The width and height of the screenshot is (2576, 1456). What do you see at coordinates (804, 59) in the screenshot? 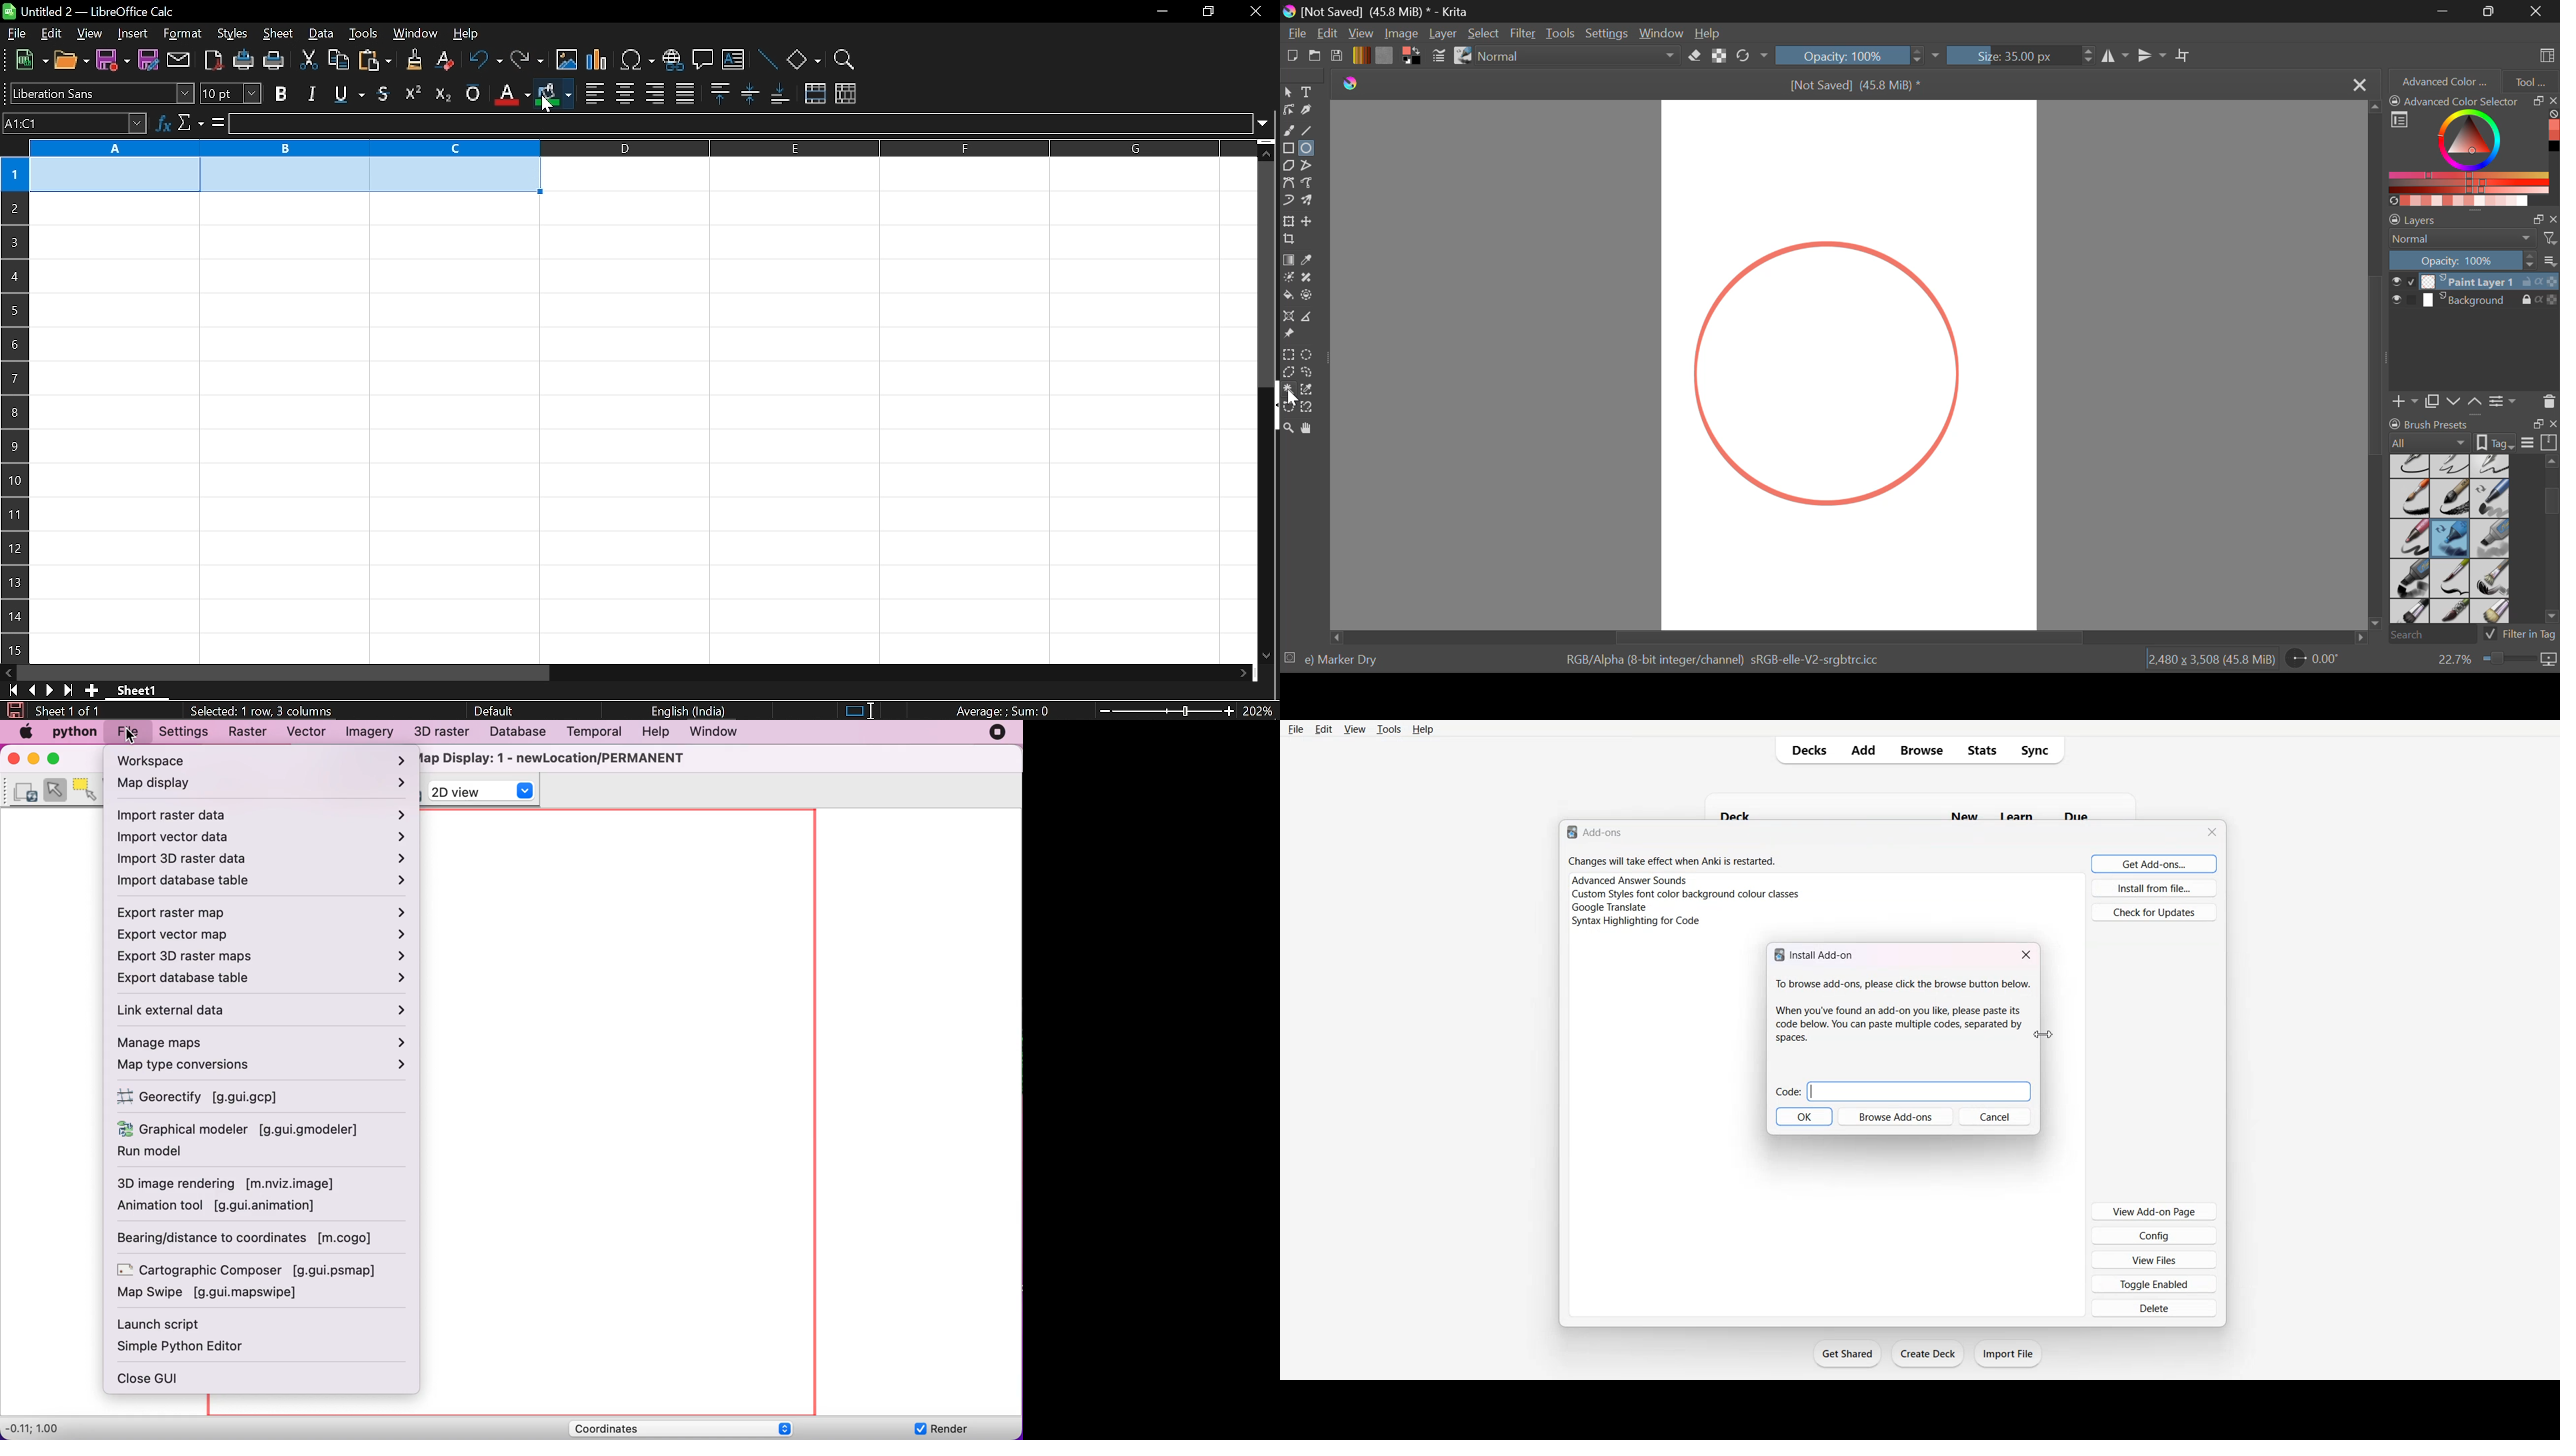
I see `basic shapes` at bounding box center [804, 59].